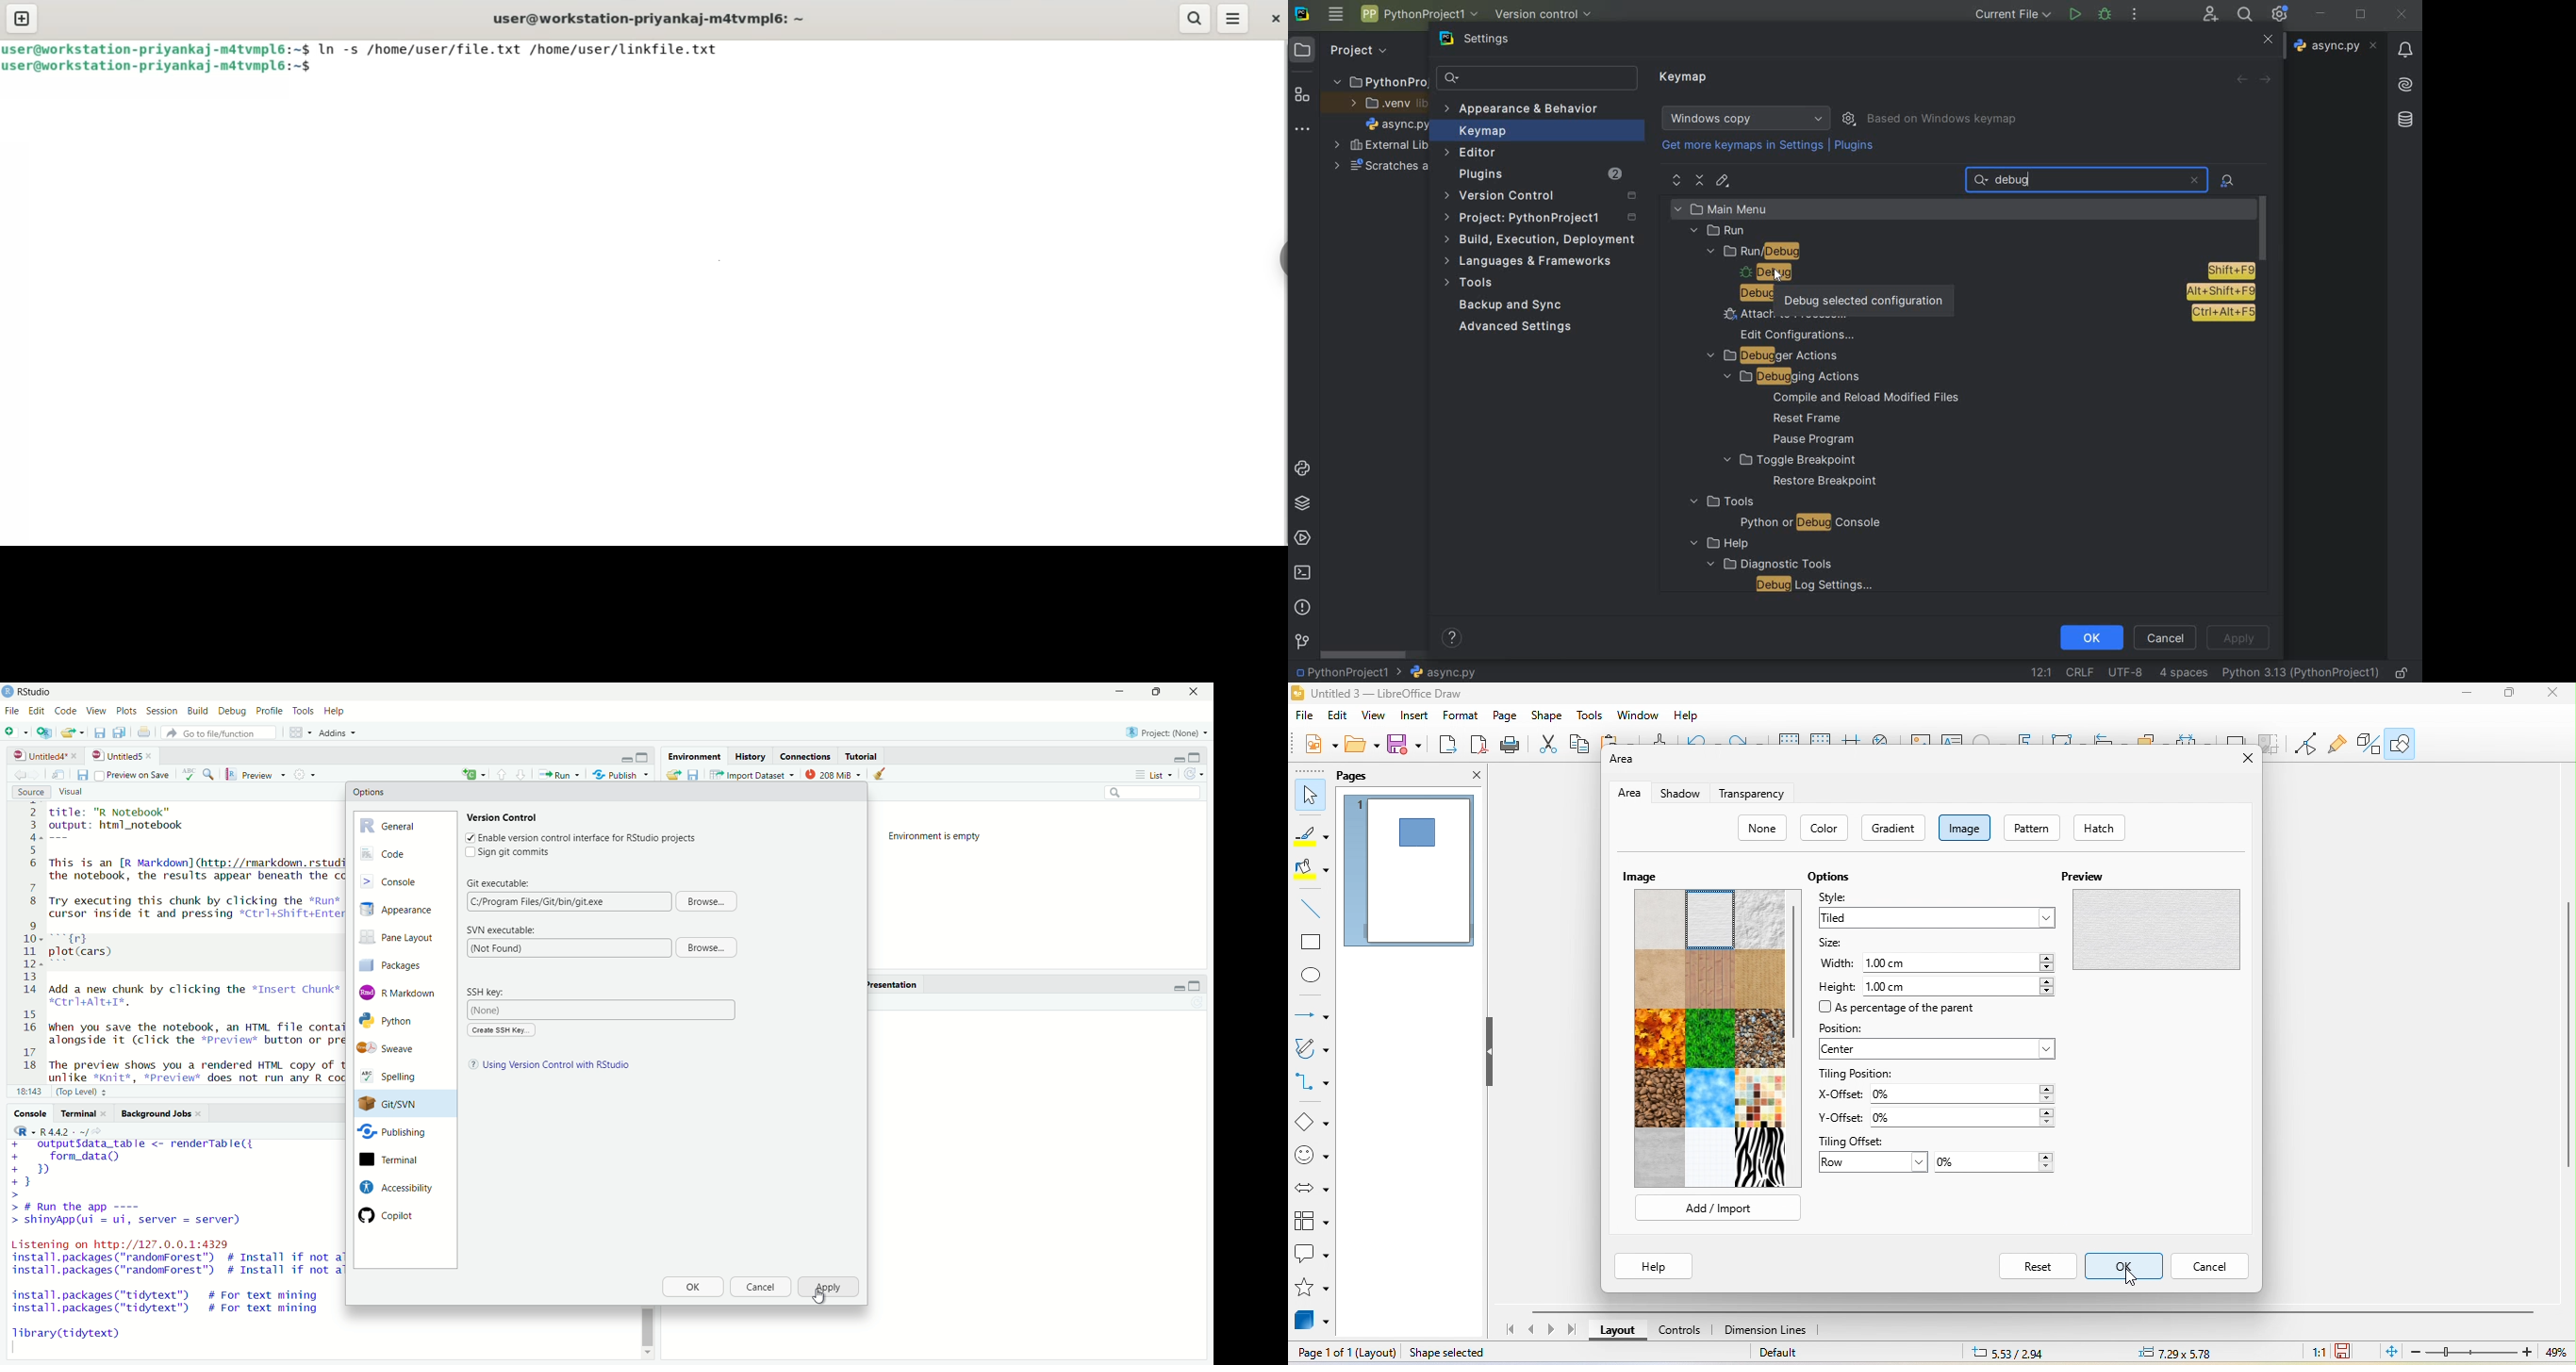 The image size is (2576, 1372). Describe the element at coordinates (1158, 775) in the screenshot. I see `List` at that location.